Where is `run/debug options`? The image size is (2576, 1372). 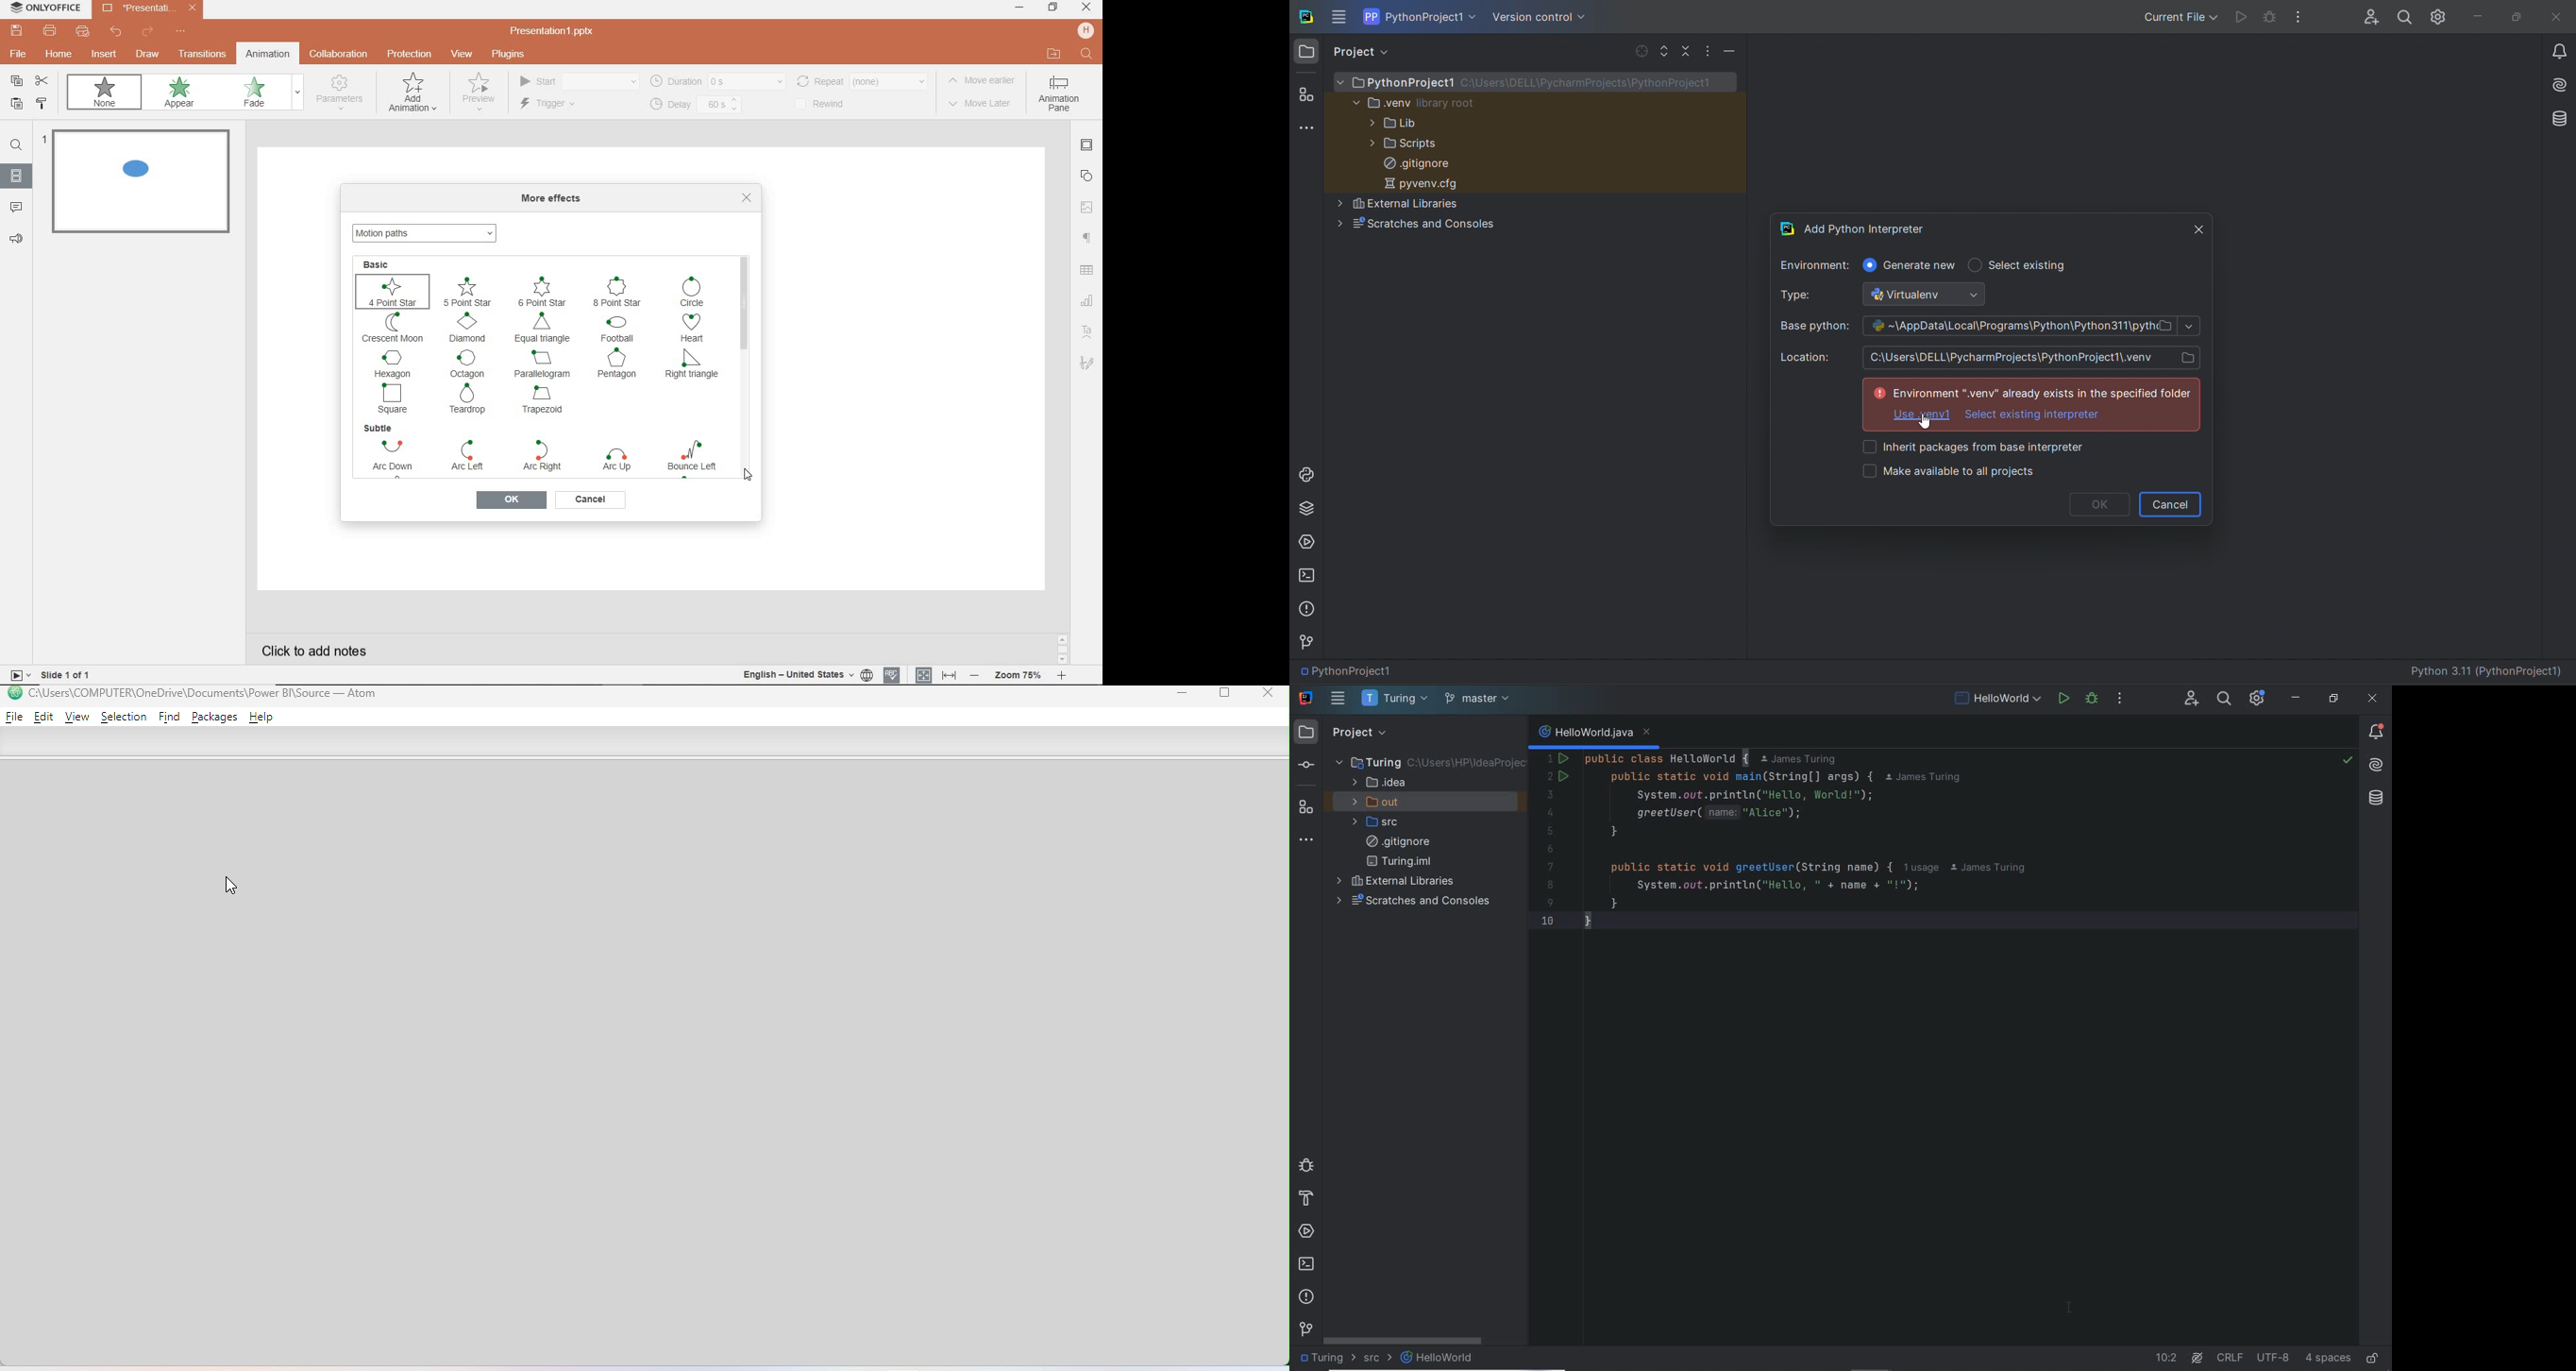 run/debug options is located at coordinates (2179, 15).